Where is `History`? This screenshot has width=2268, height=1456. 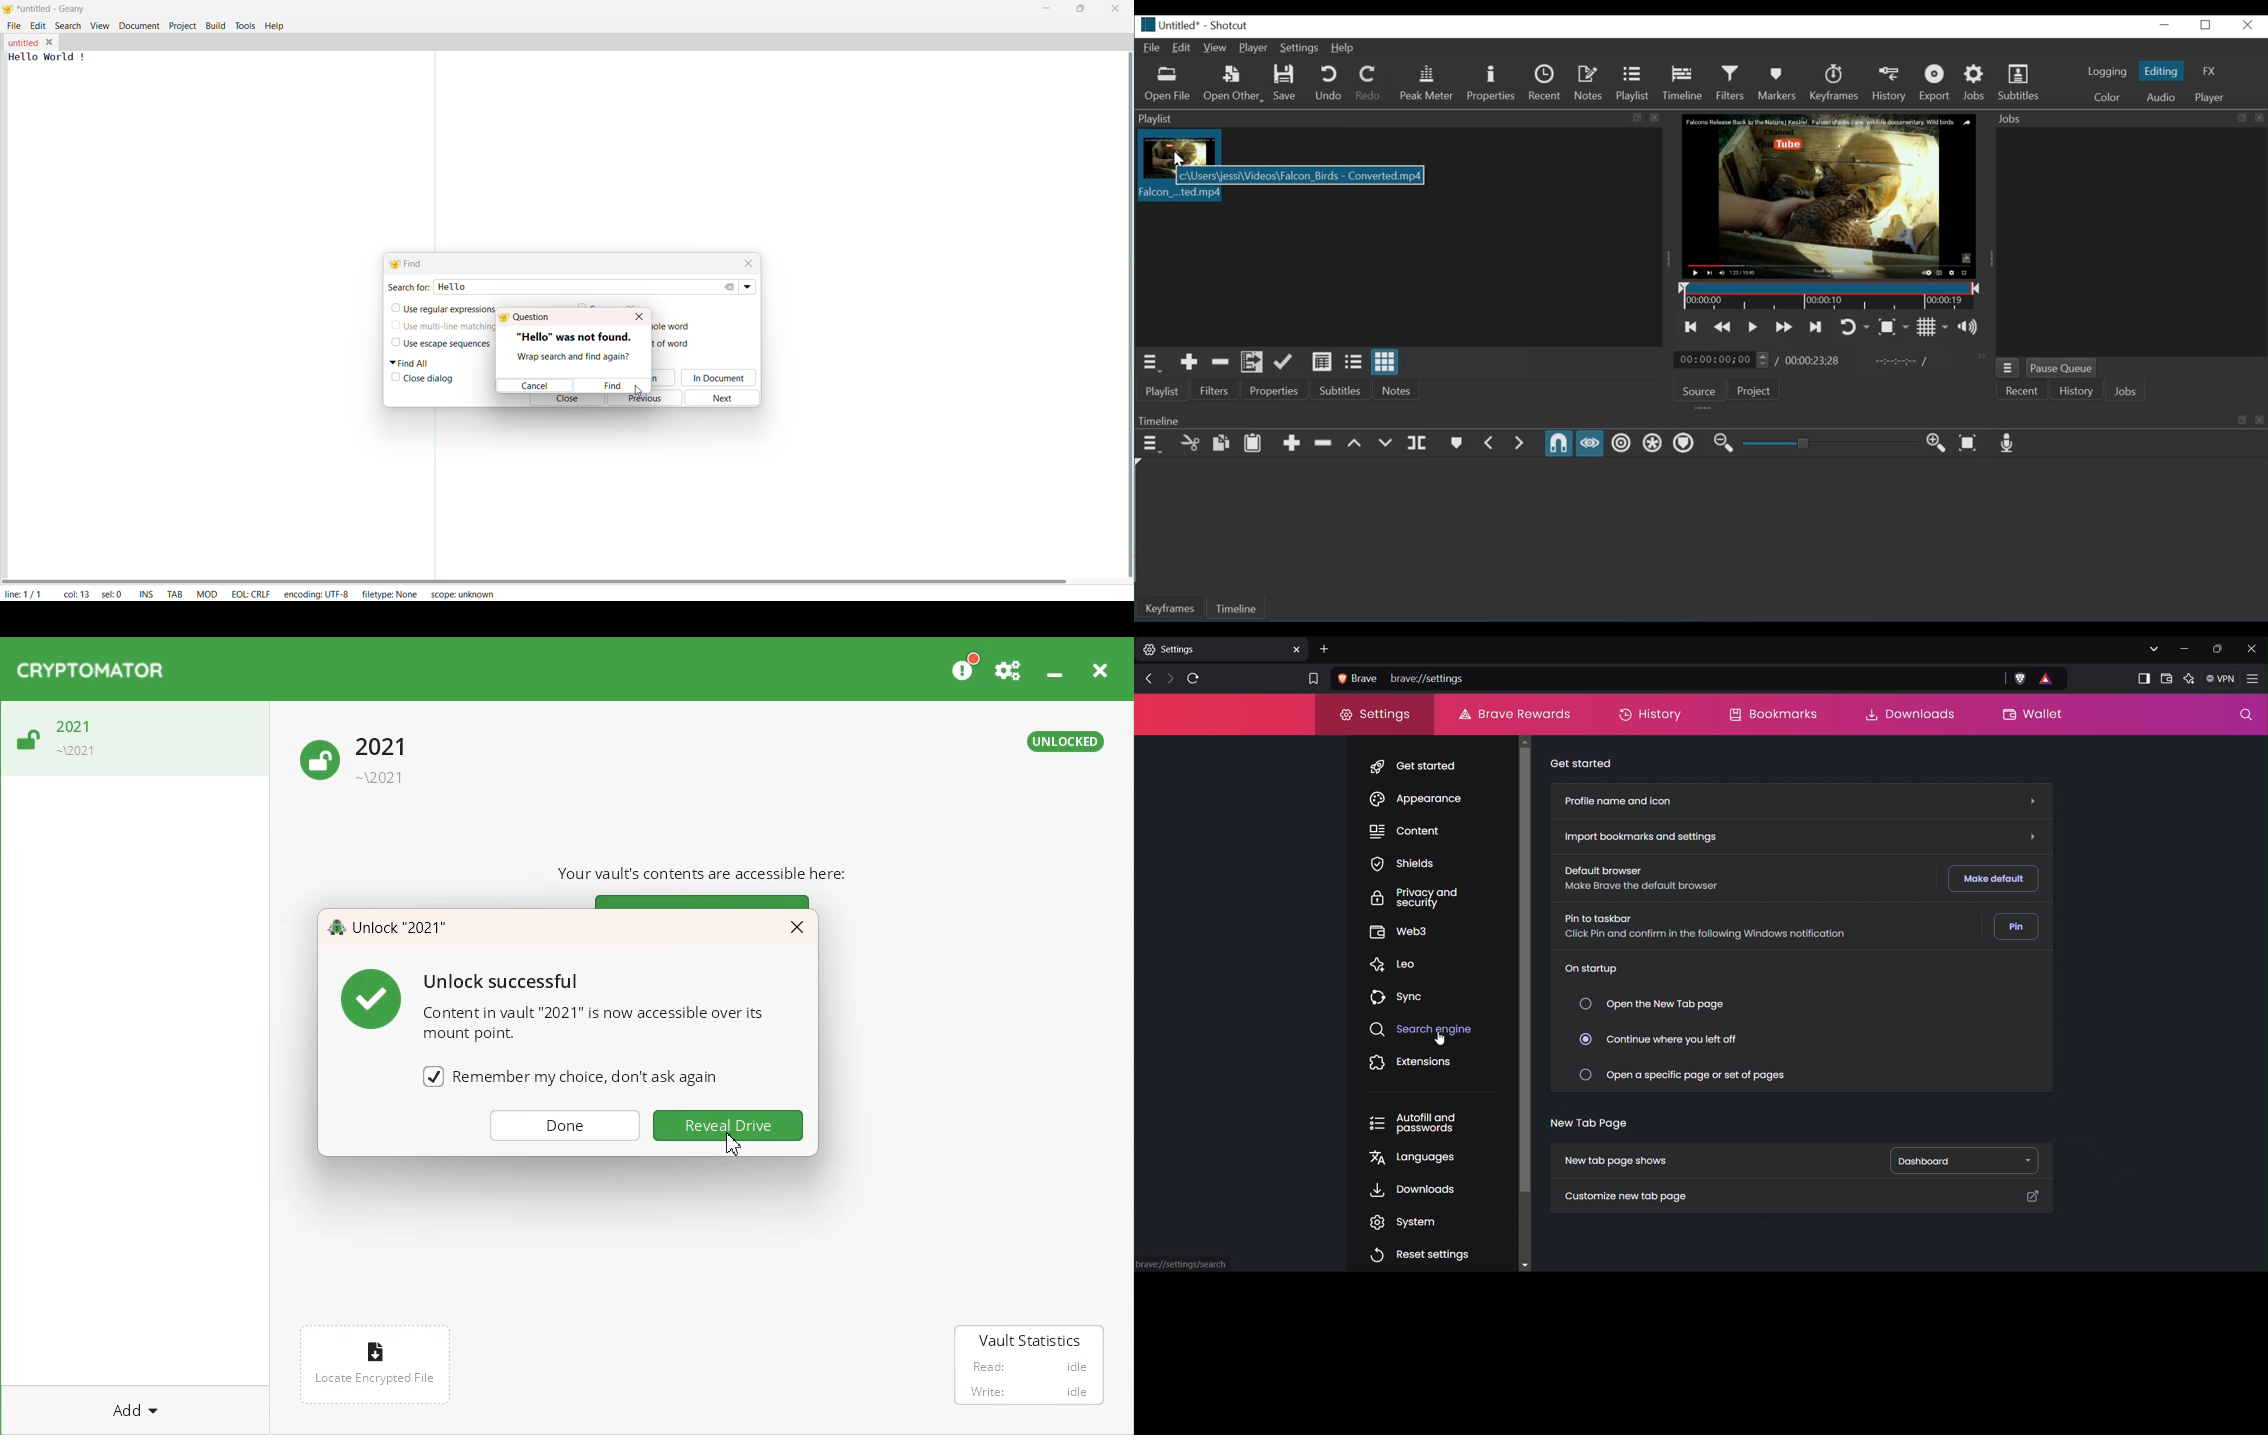 History is located at coordinates (1892, 83).